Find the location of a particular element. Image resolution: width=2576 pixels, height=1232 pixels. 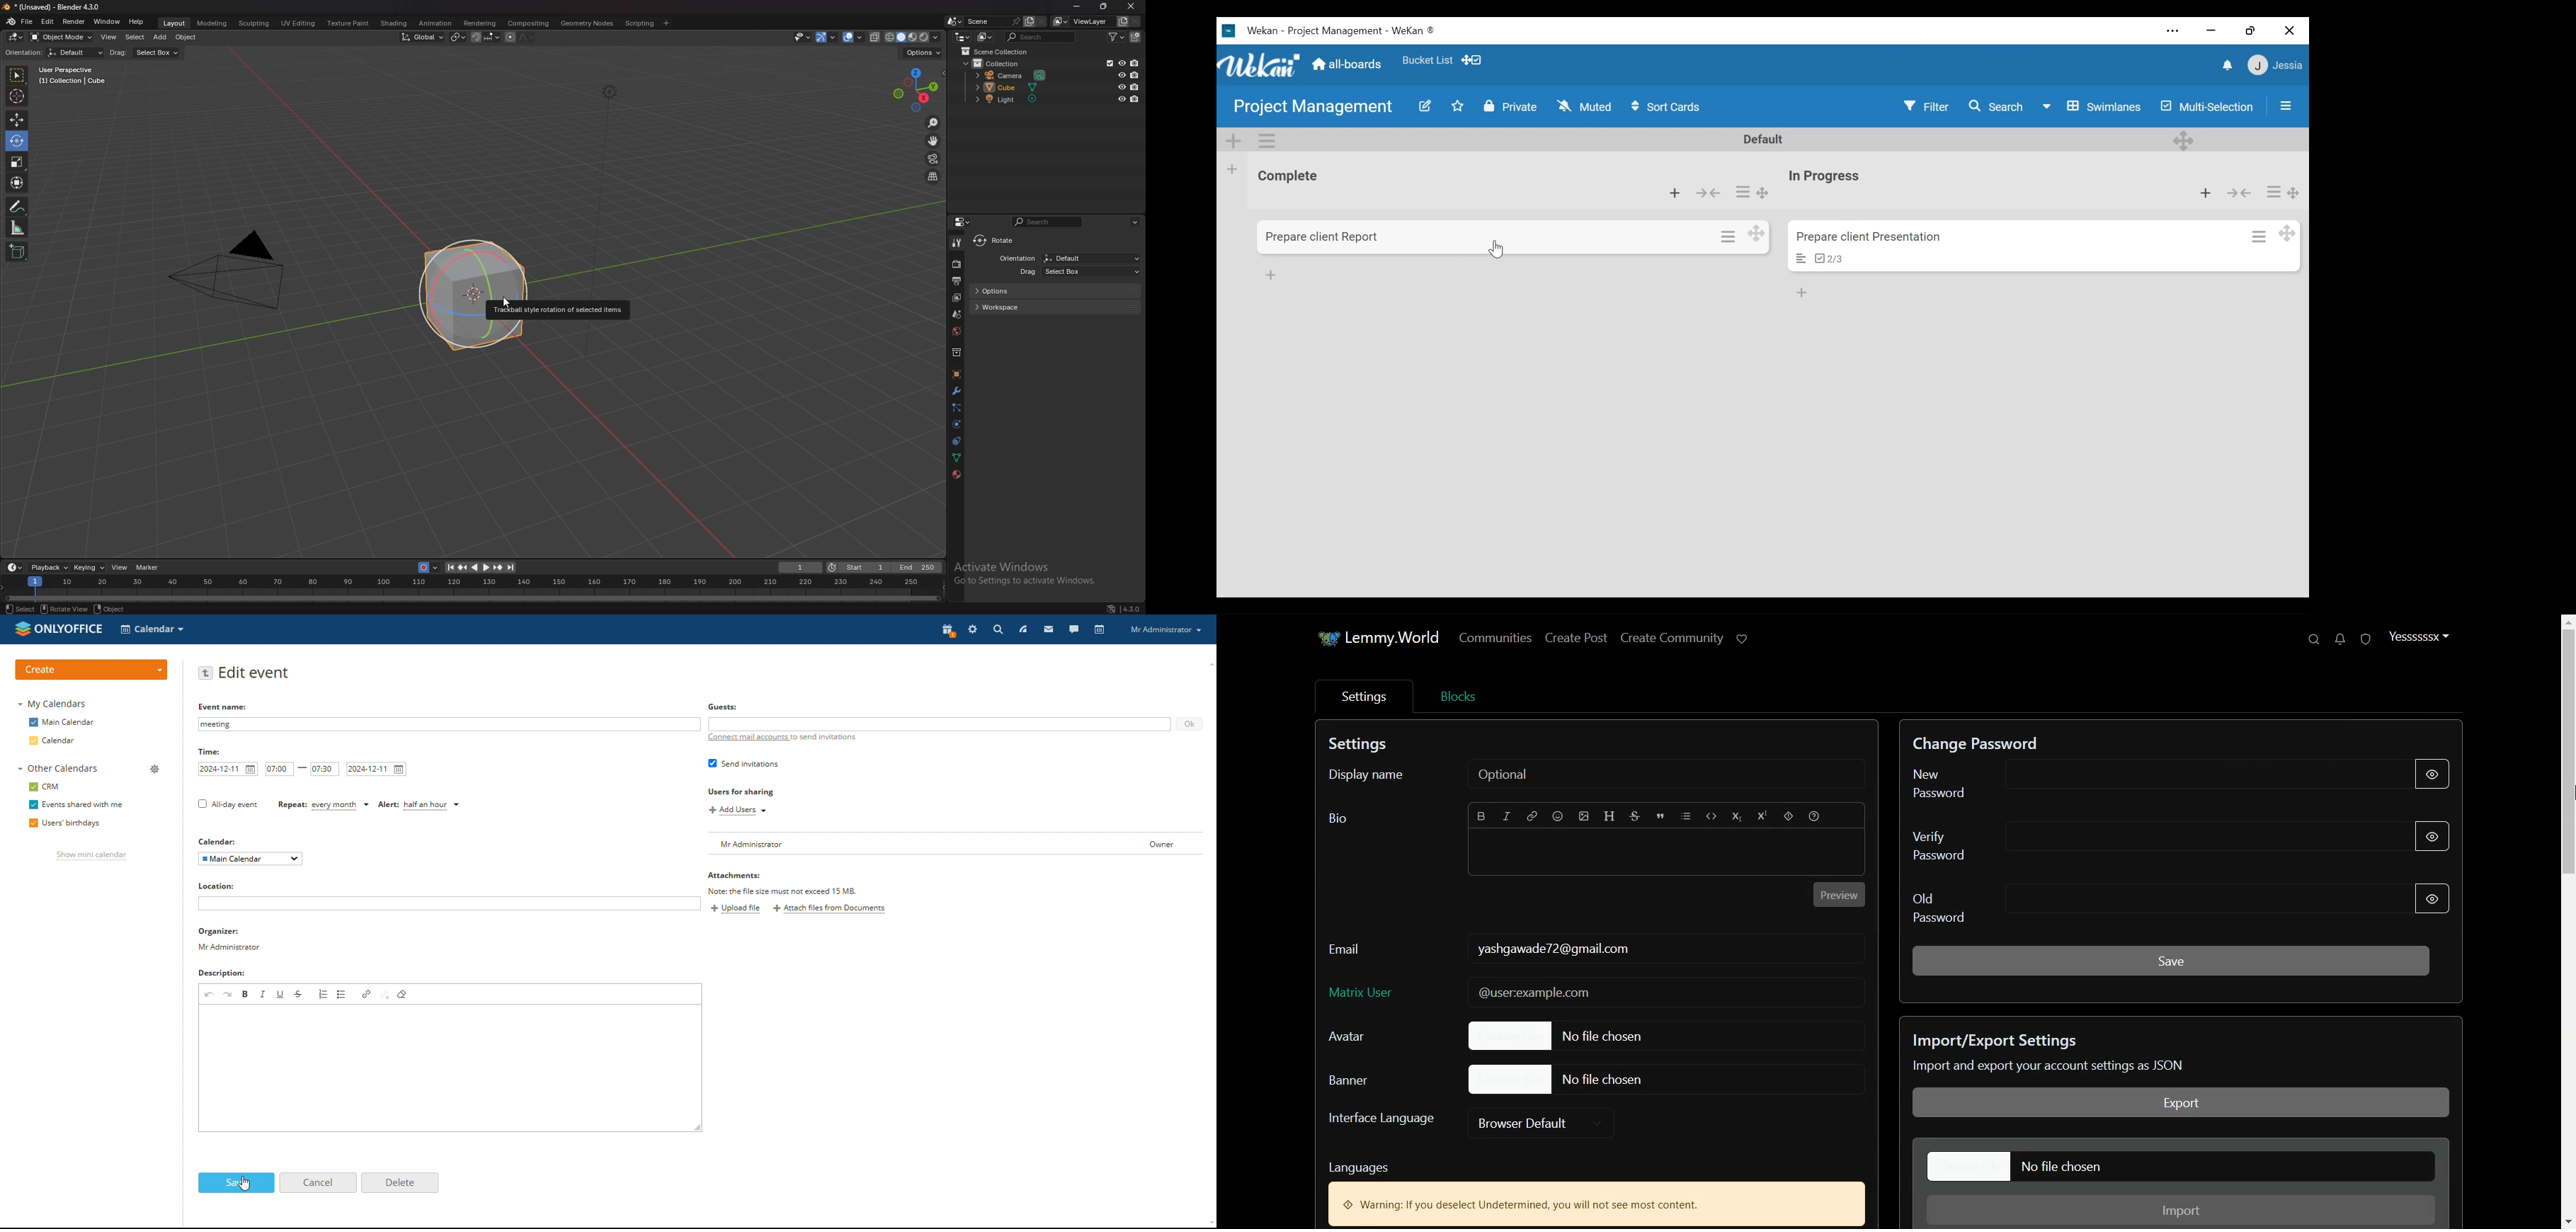

zoom is located at coordinates (933, 123).